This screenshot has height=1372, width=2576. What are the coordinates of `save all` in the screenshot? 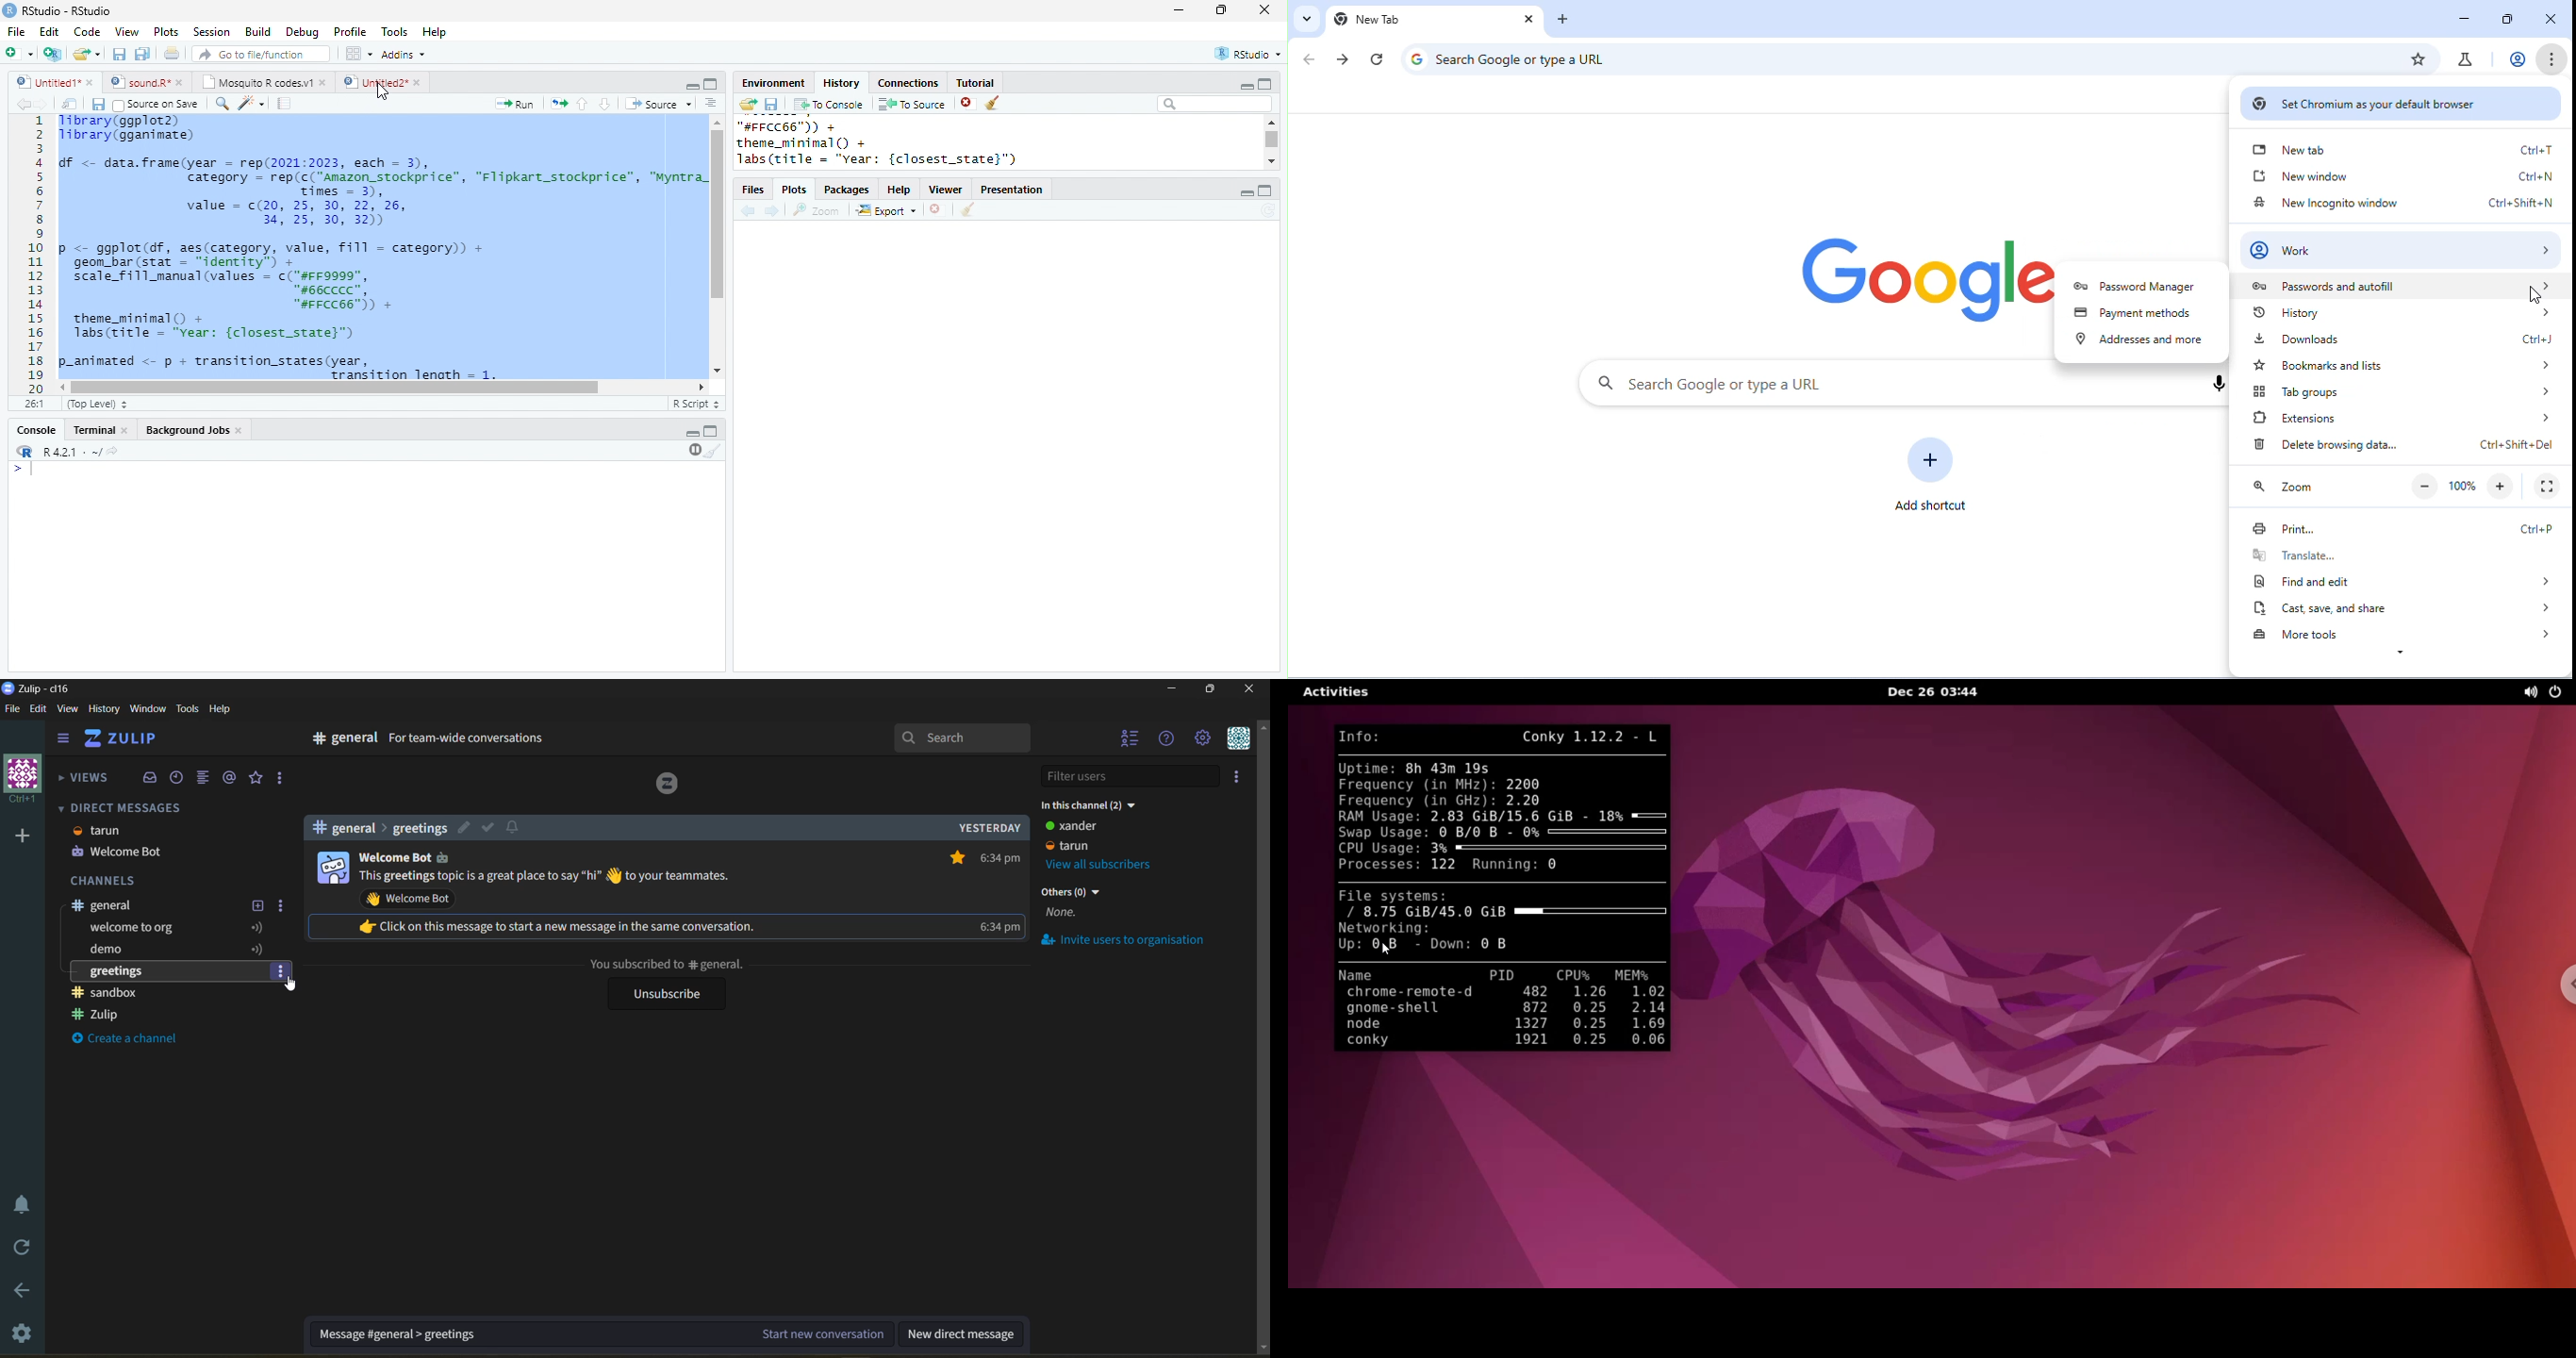 It's located at (142, 55).